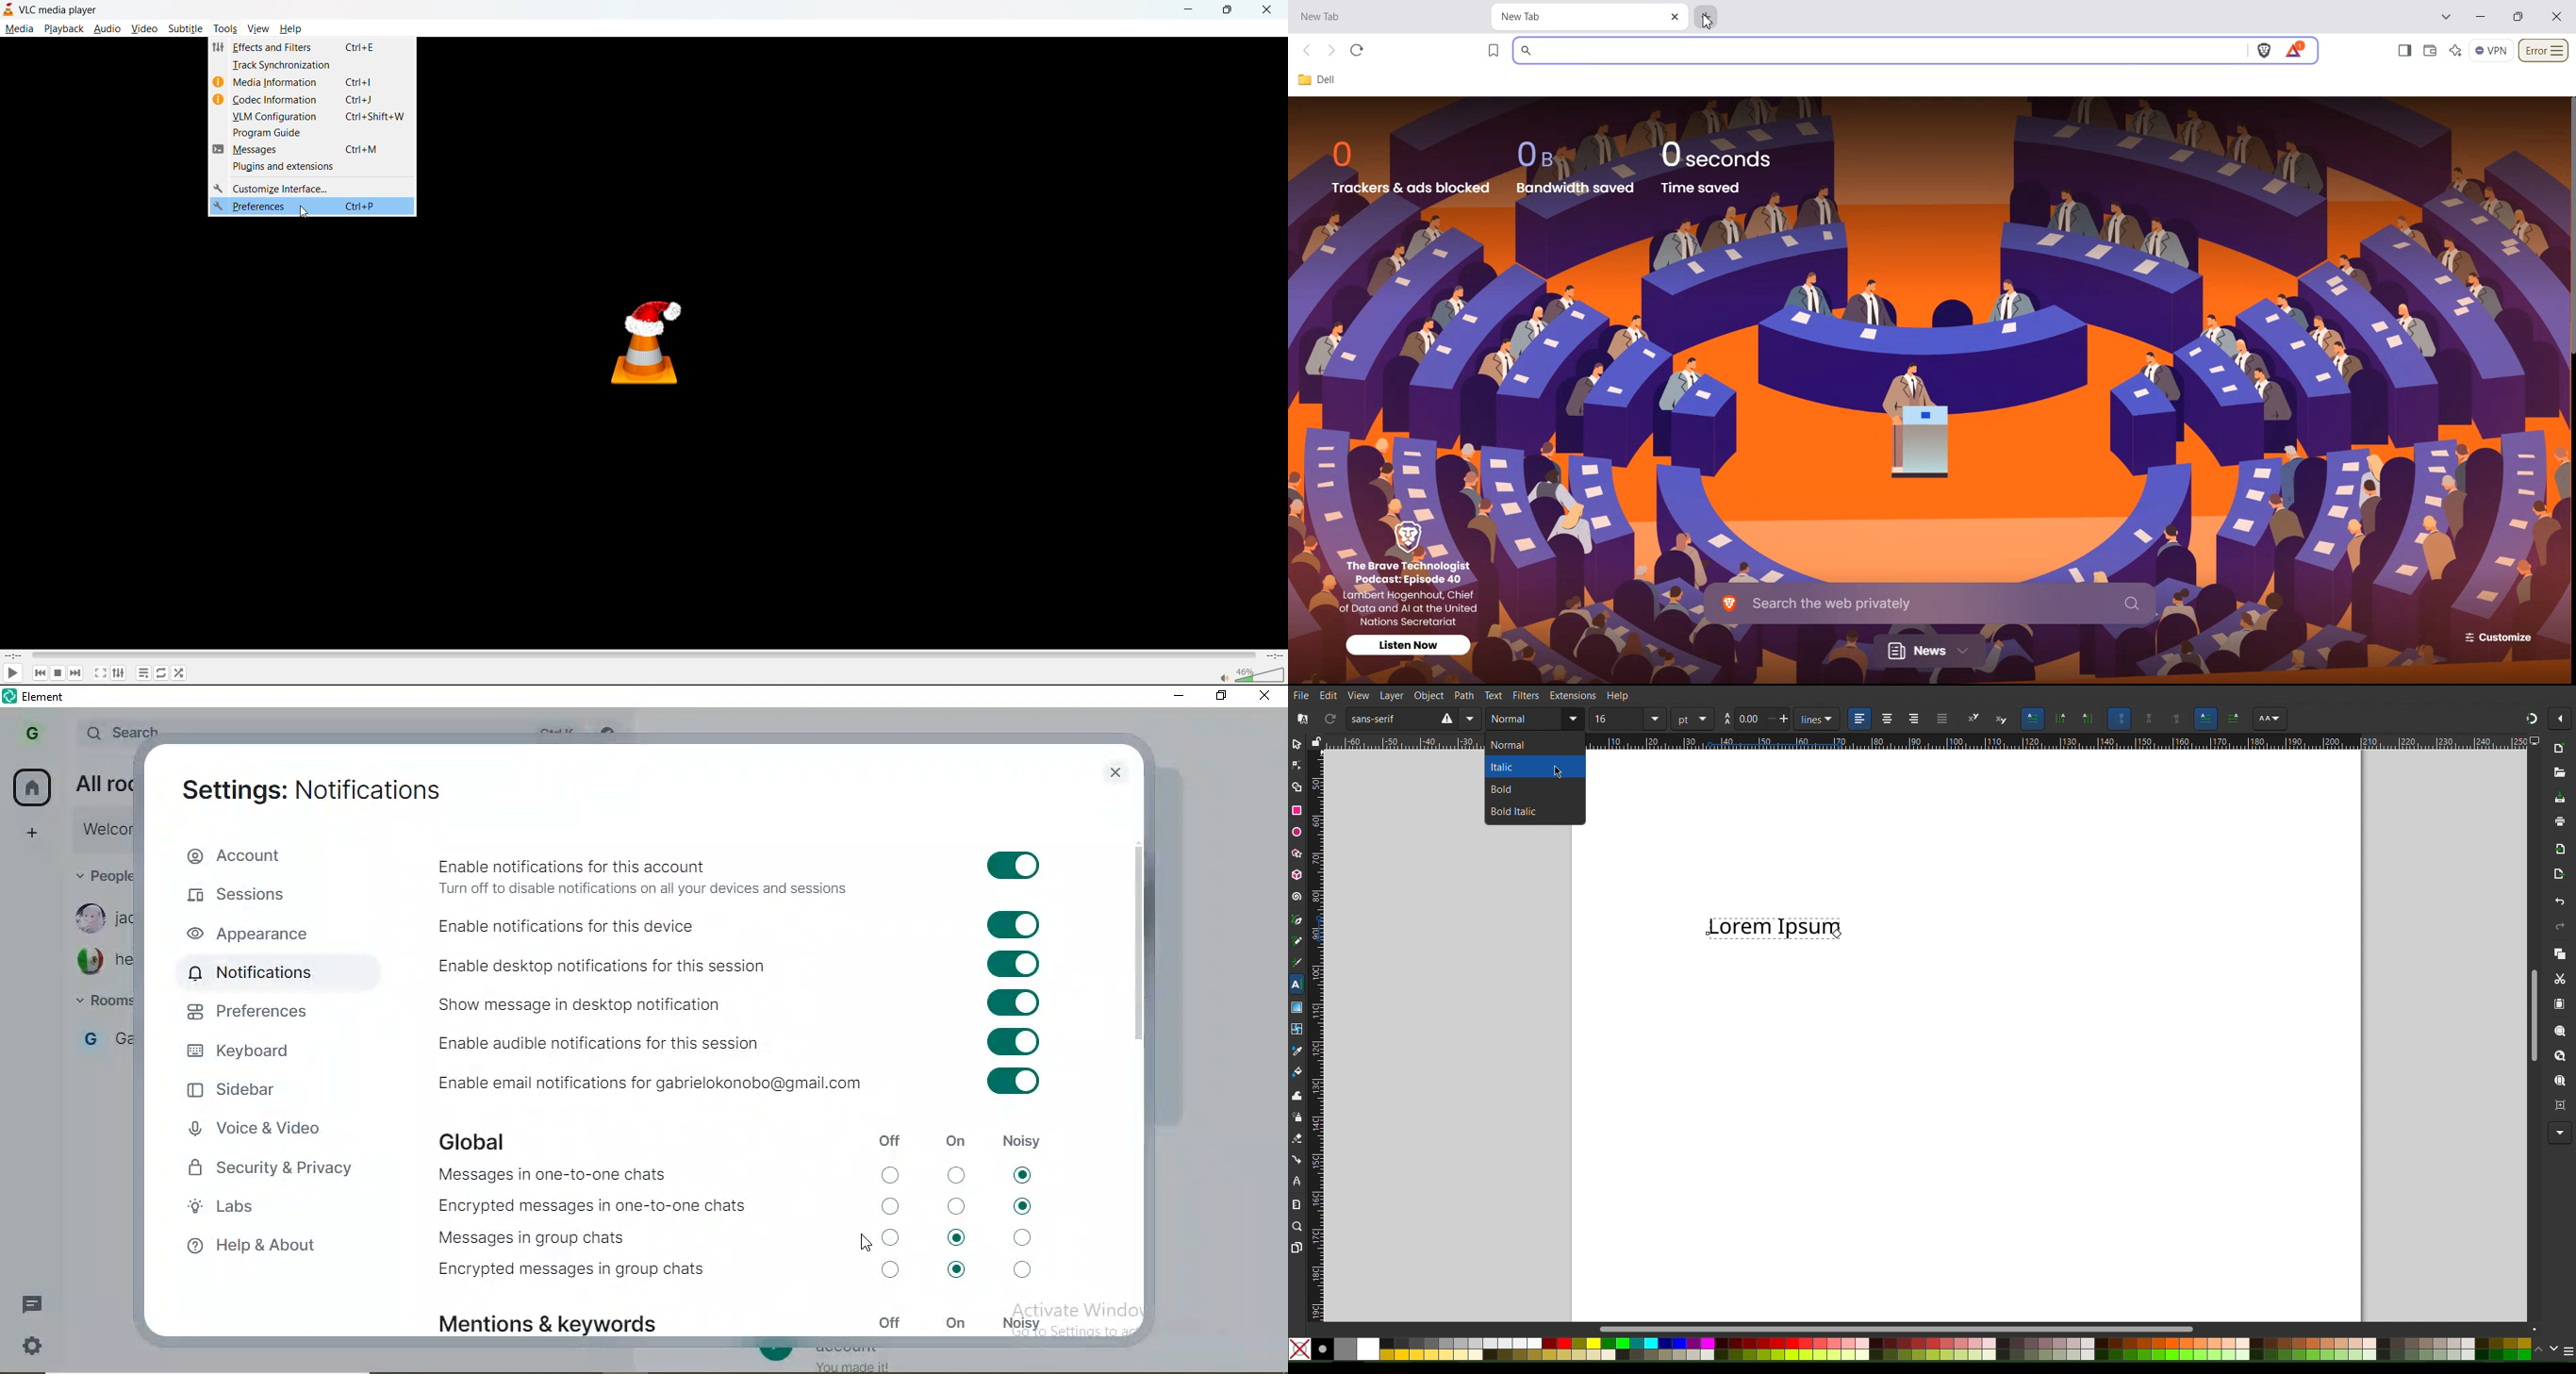 This screenshot has height=1400, width=2576. What do you see at coordinates (476, 1138) in the screenshot?
I see `global` at bounding box center [476, 1138].